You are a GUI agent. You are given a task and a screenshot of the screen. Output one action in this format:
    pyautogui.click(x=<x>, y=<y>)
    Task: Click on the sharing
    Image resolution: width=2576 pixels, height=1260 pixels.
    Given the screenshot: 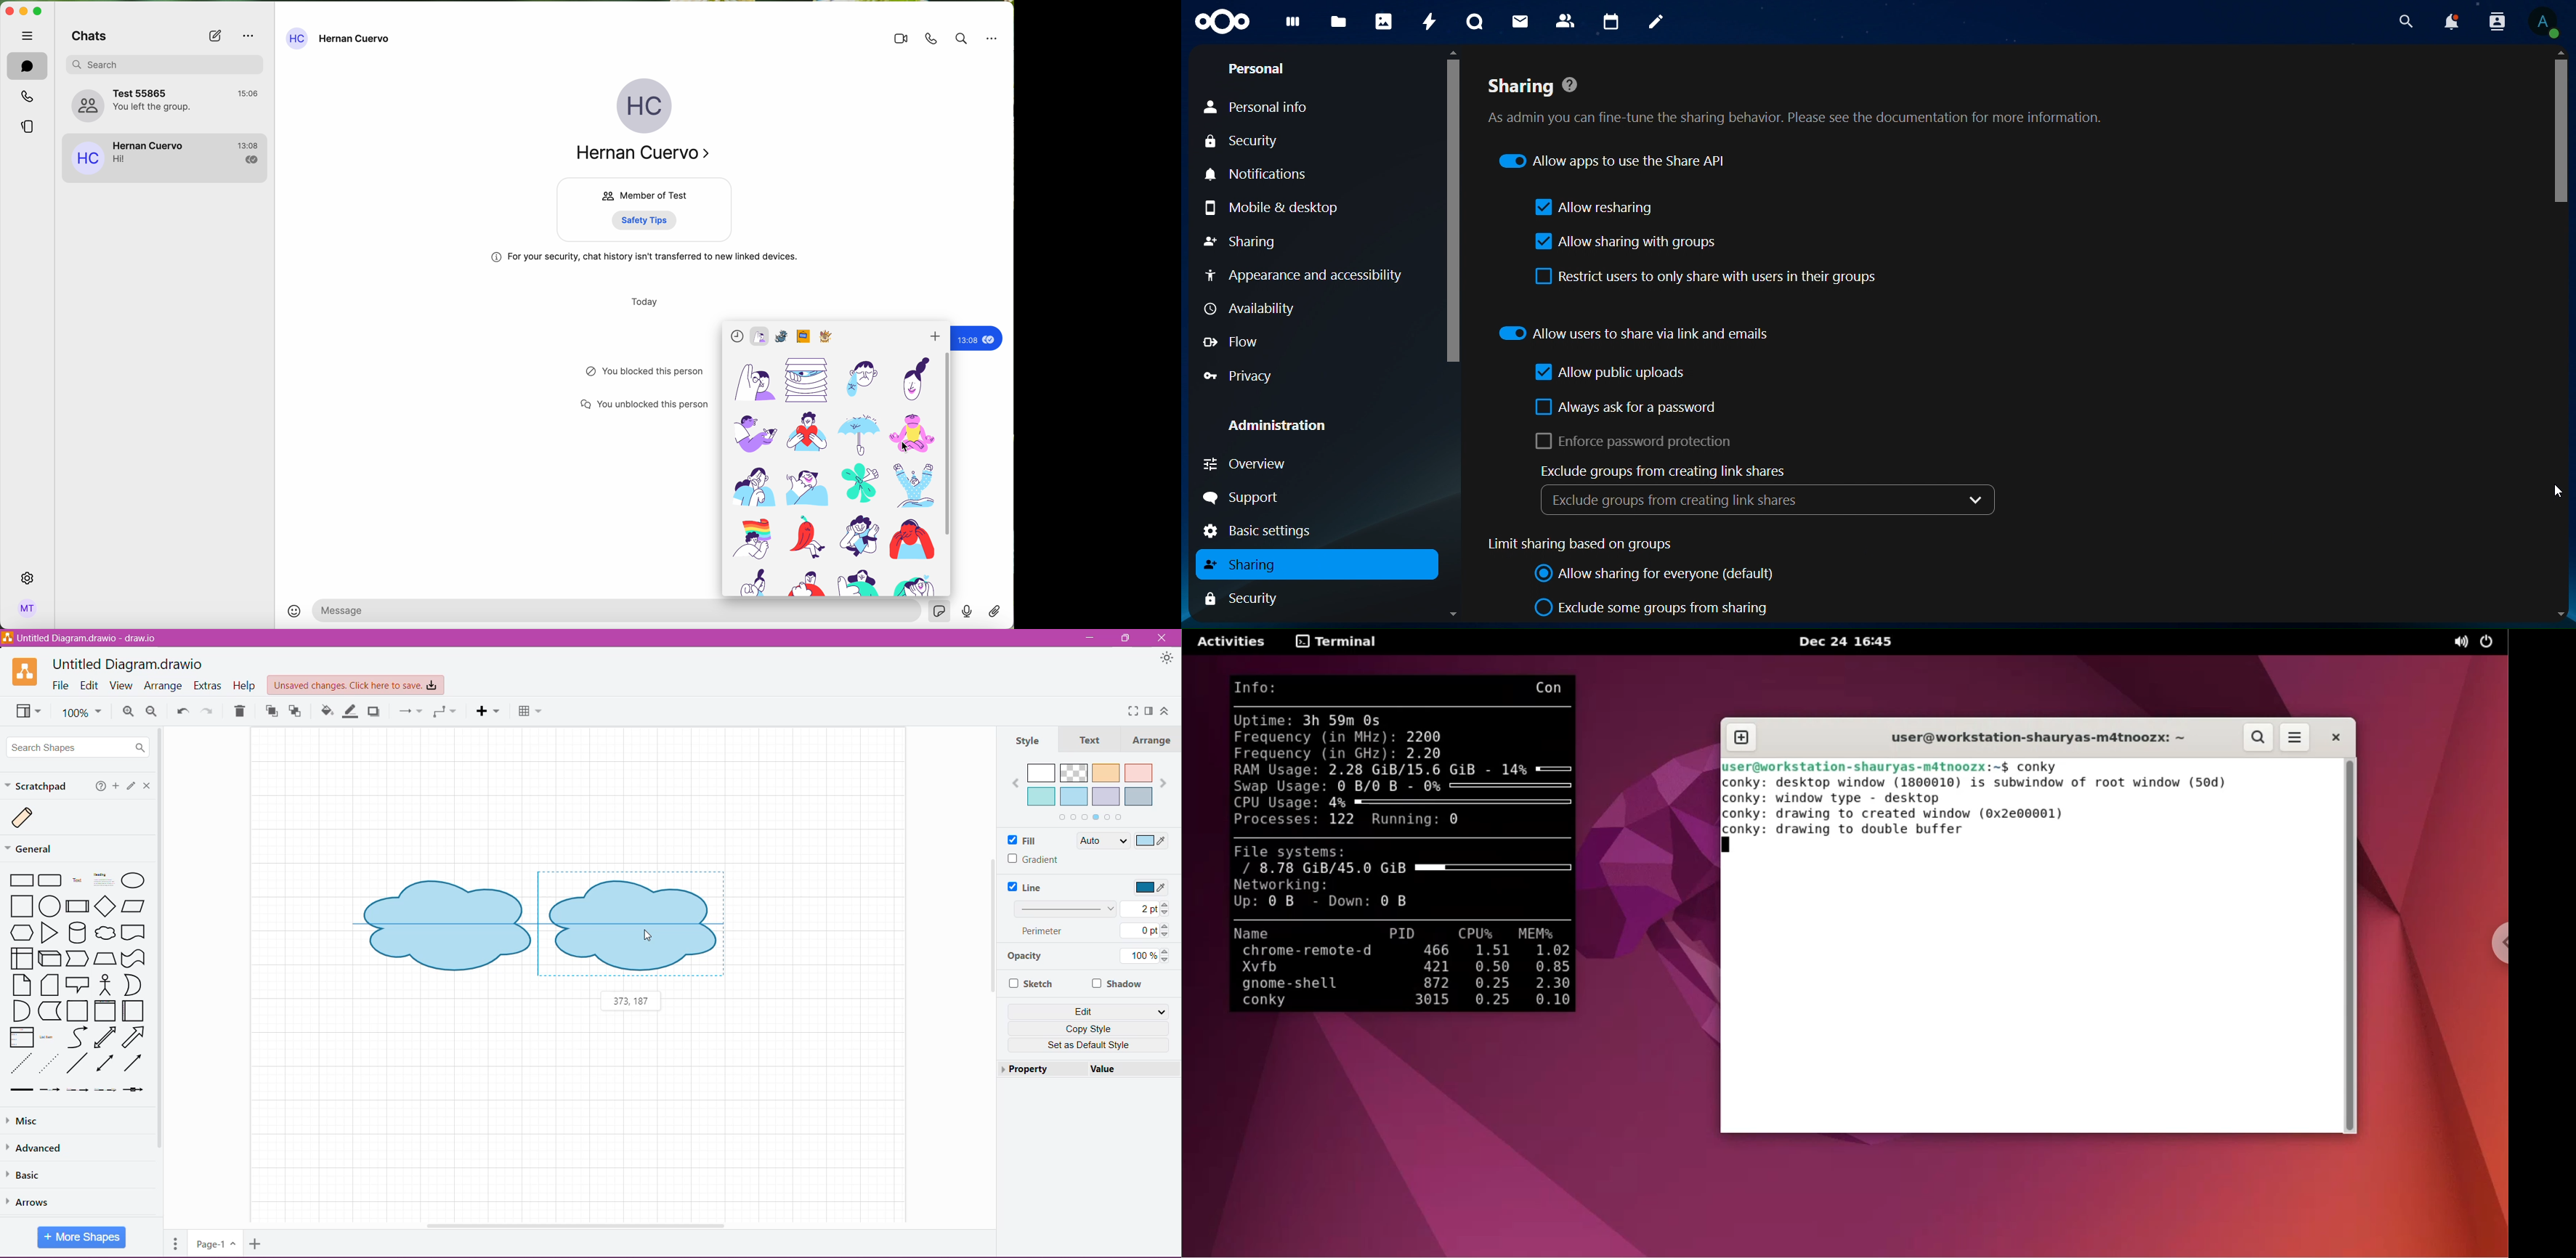 What is the action you would take?
    pyautogui.click(x=1243, y=240)
    